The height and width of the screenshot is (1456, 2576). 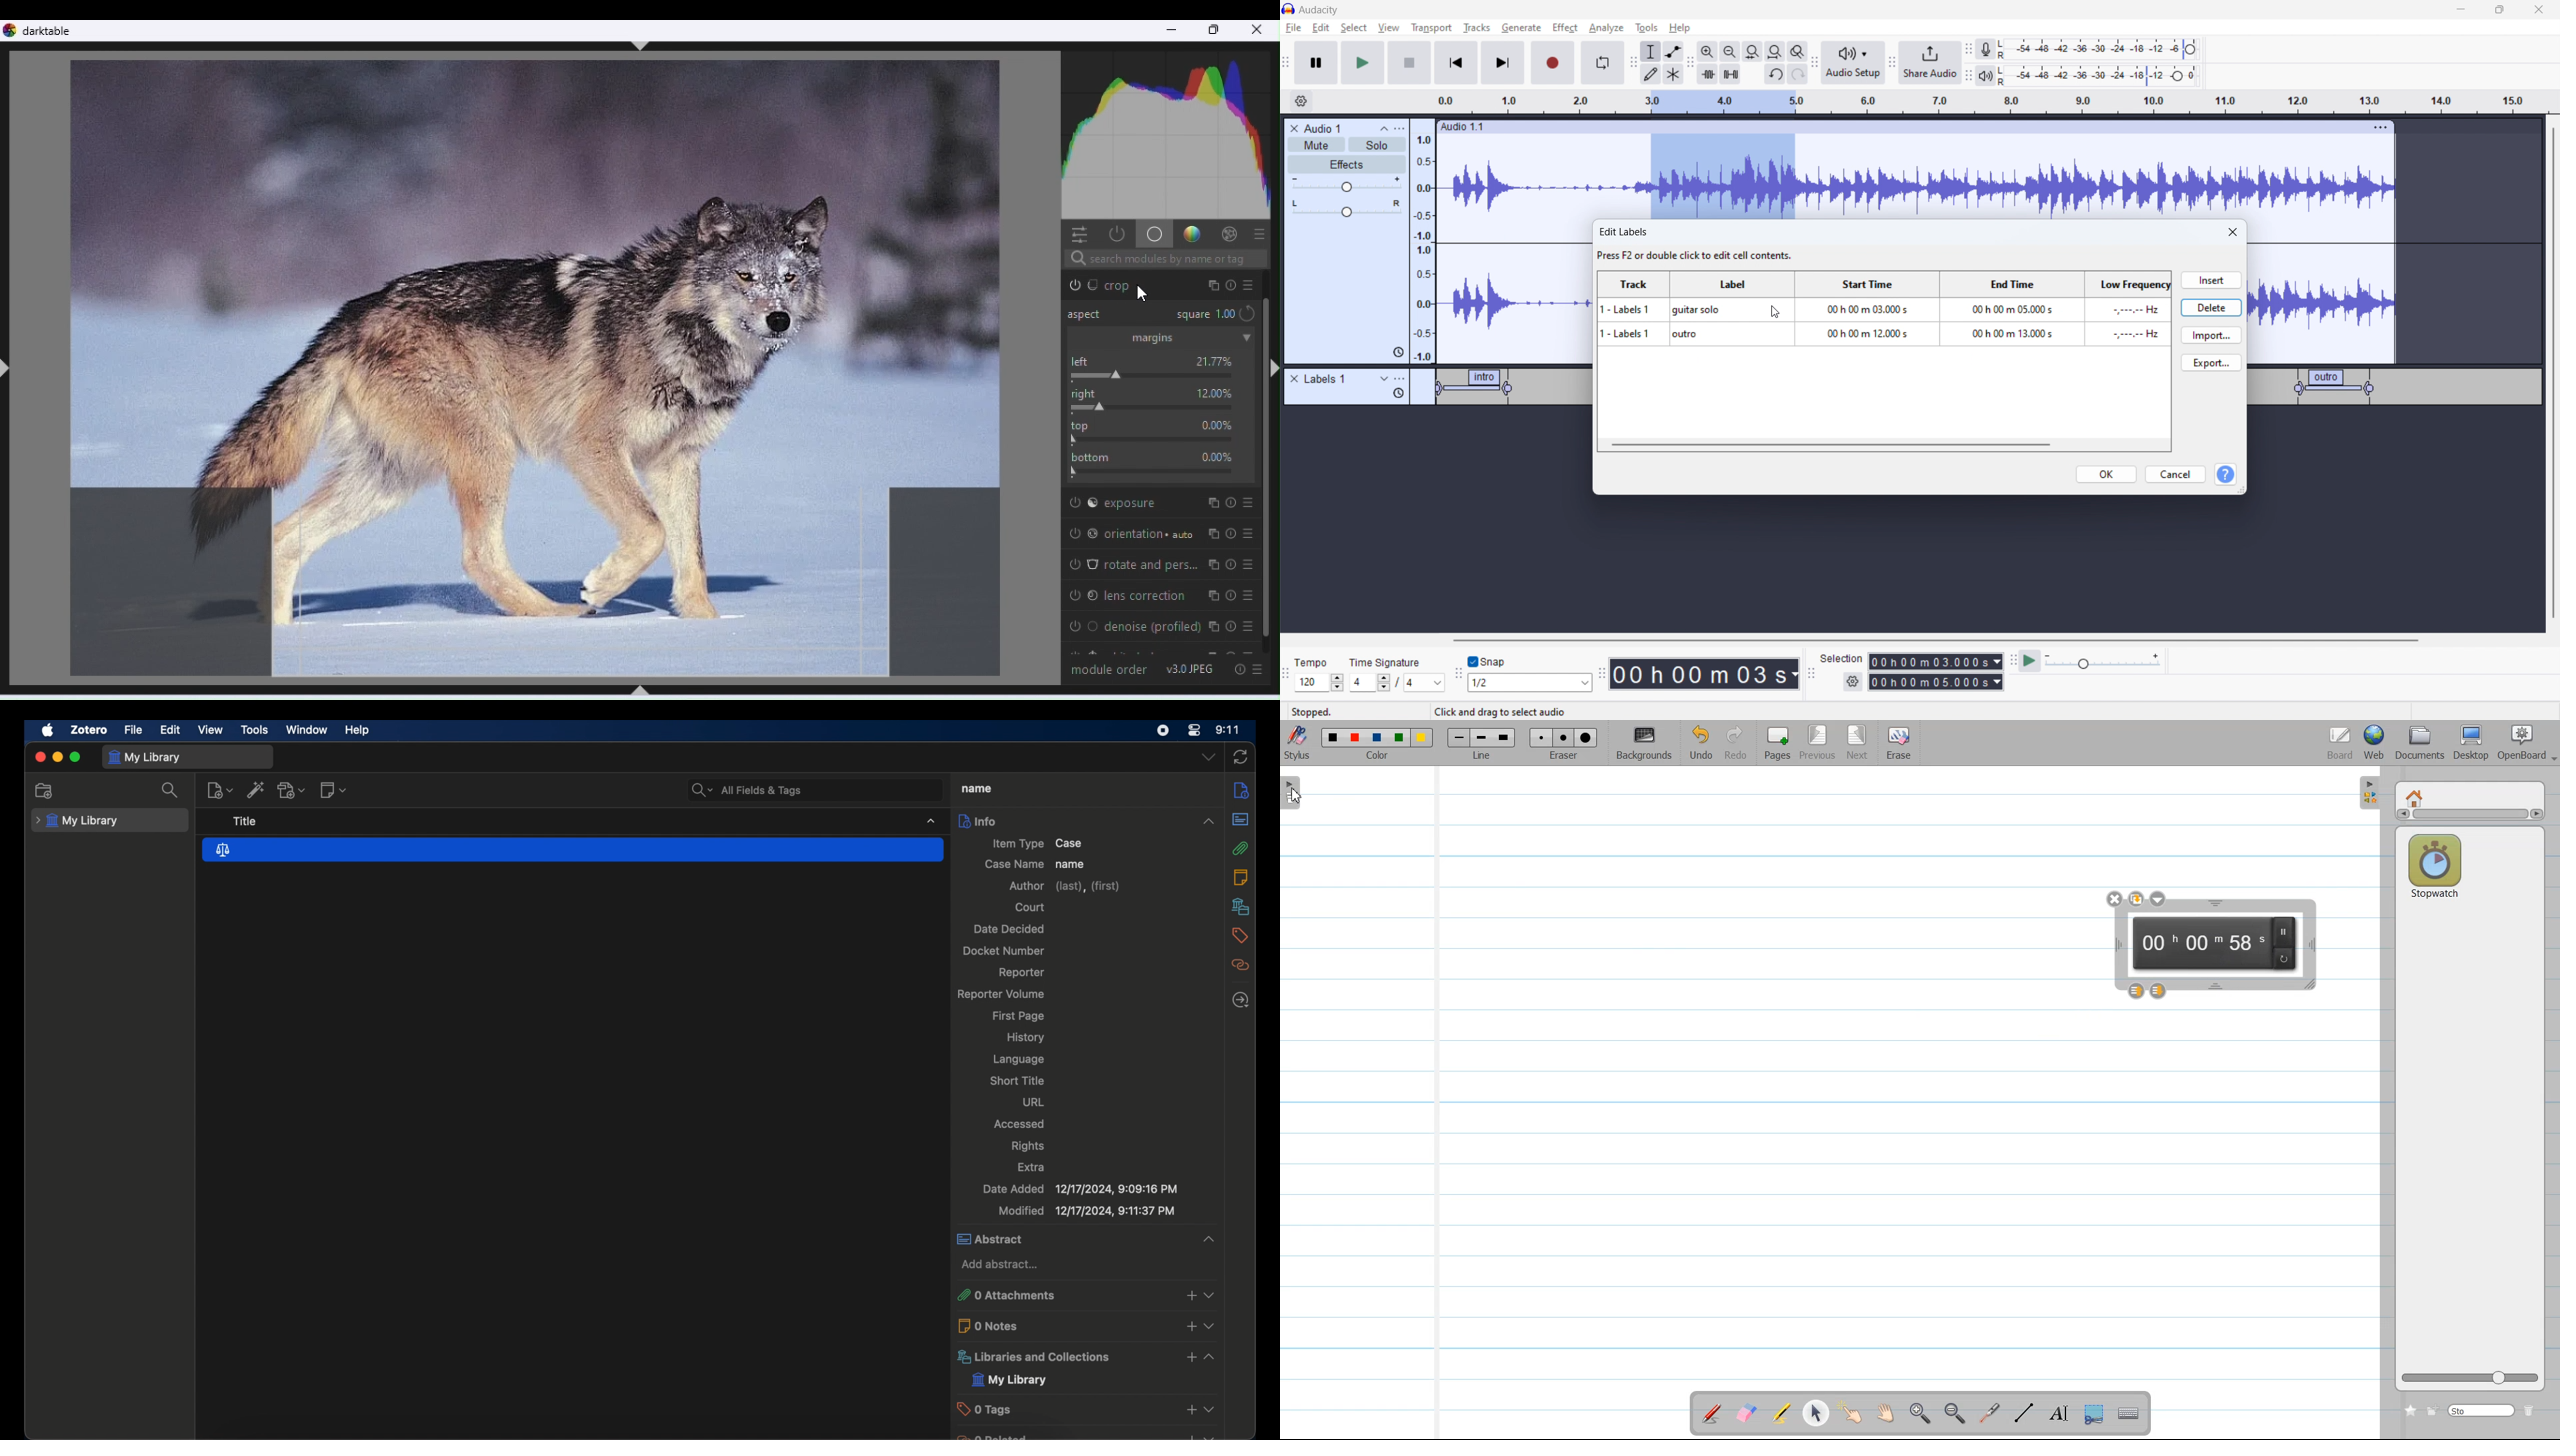 I want to click on record, so click(x=1553, y=63).